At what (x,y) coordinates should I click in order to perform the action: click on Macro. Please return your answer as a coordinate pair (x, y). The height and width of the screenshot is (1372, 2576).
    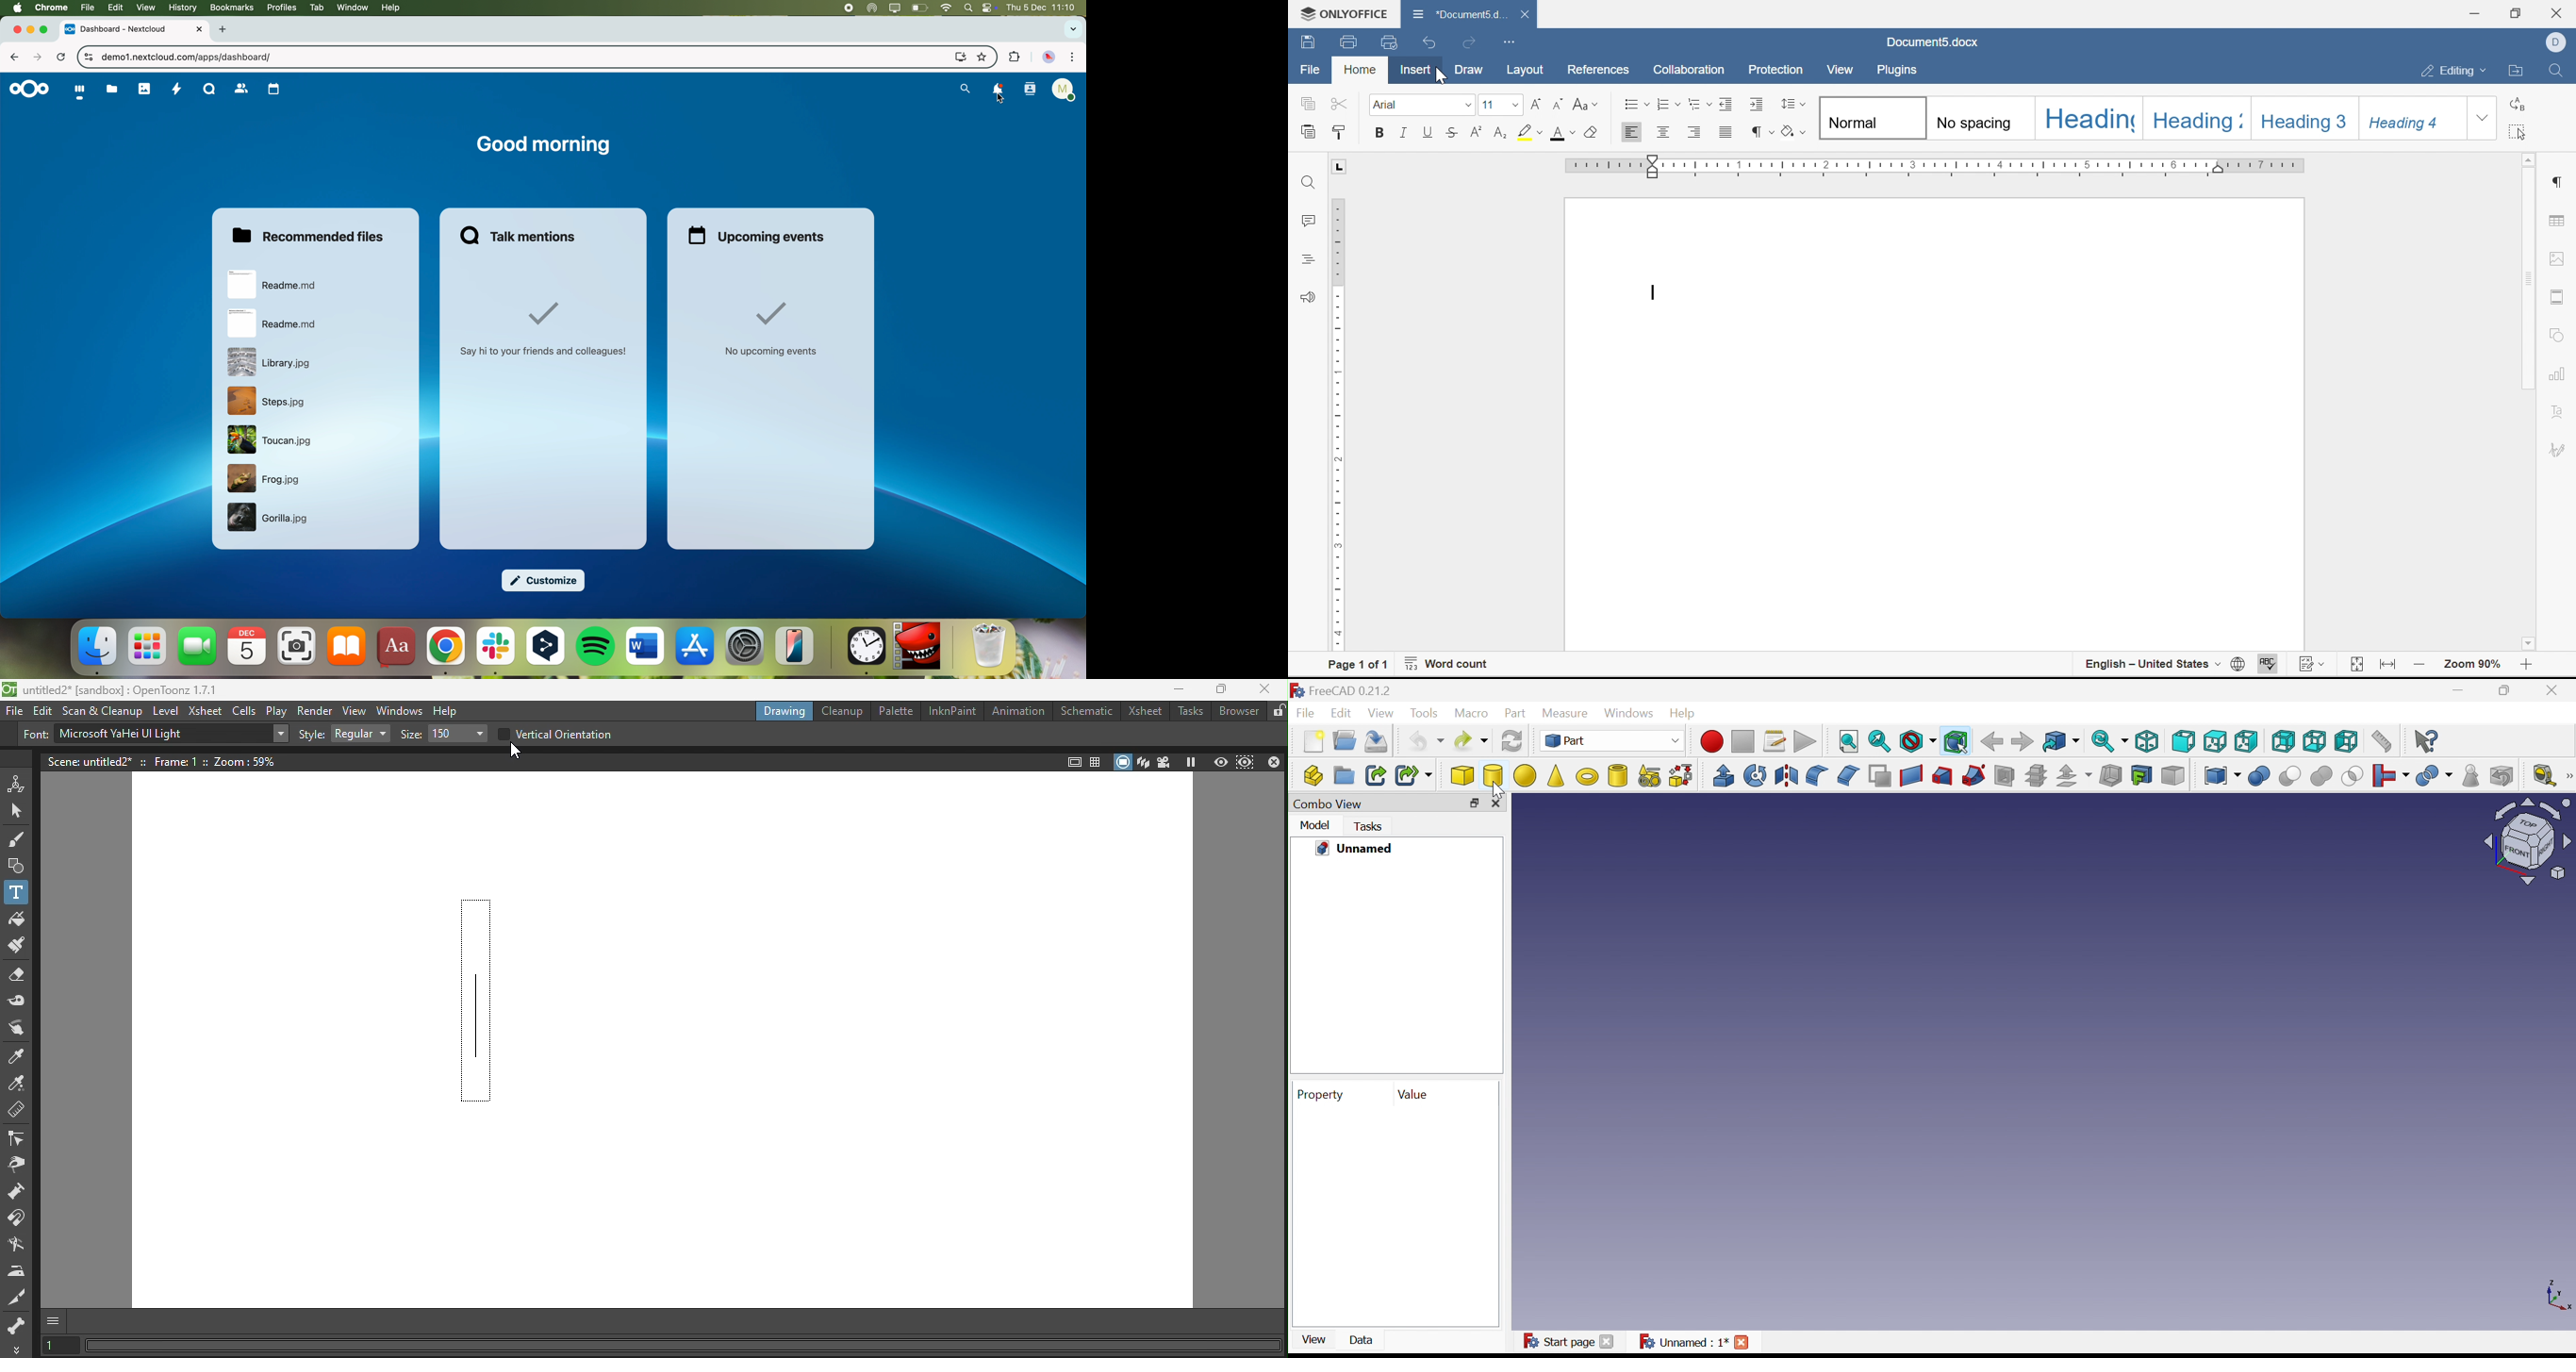
    Looking at the image, I should click on (1472, 716).